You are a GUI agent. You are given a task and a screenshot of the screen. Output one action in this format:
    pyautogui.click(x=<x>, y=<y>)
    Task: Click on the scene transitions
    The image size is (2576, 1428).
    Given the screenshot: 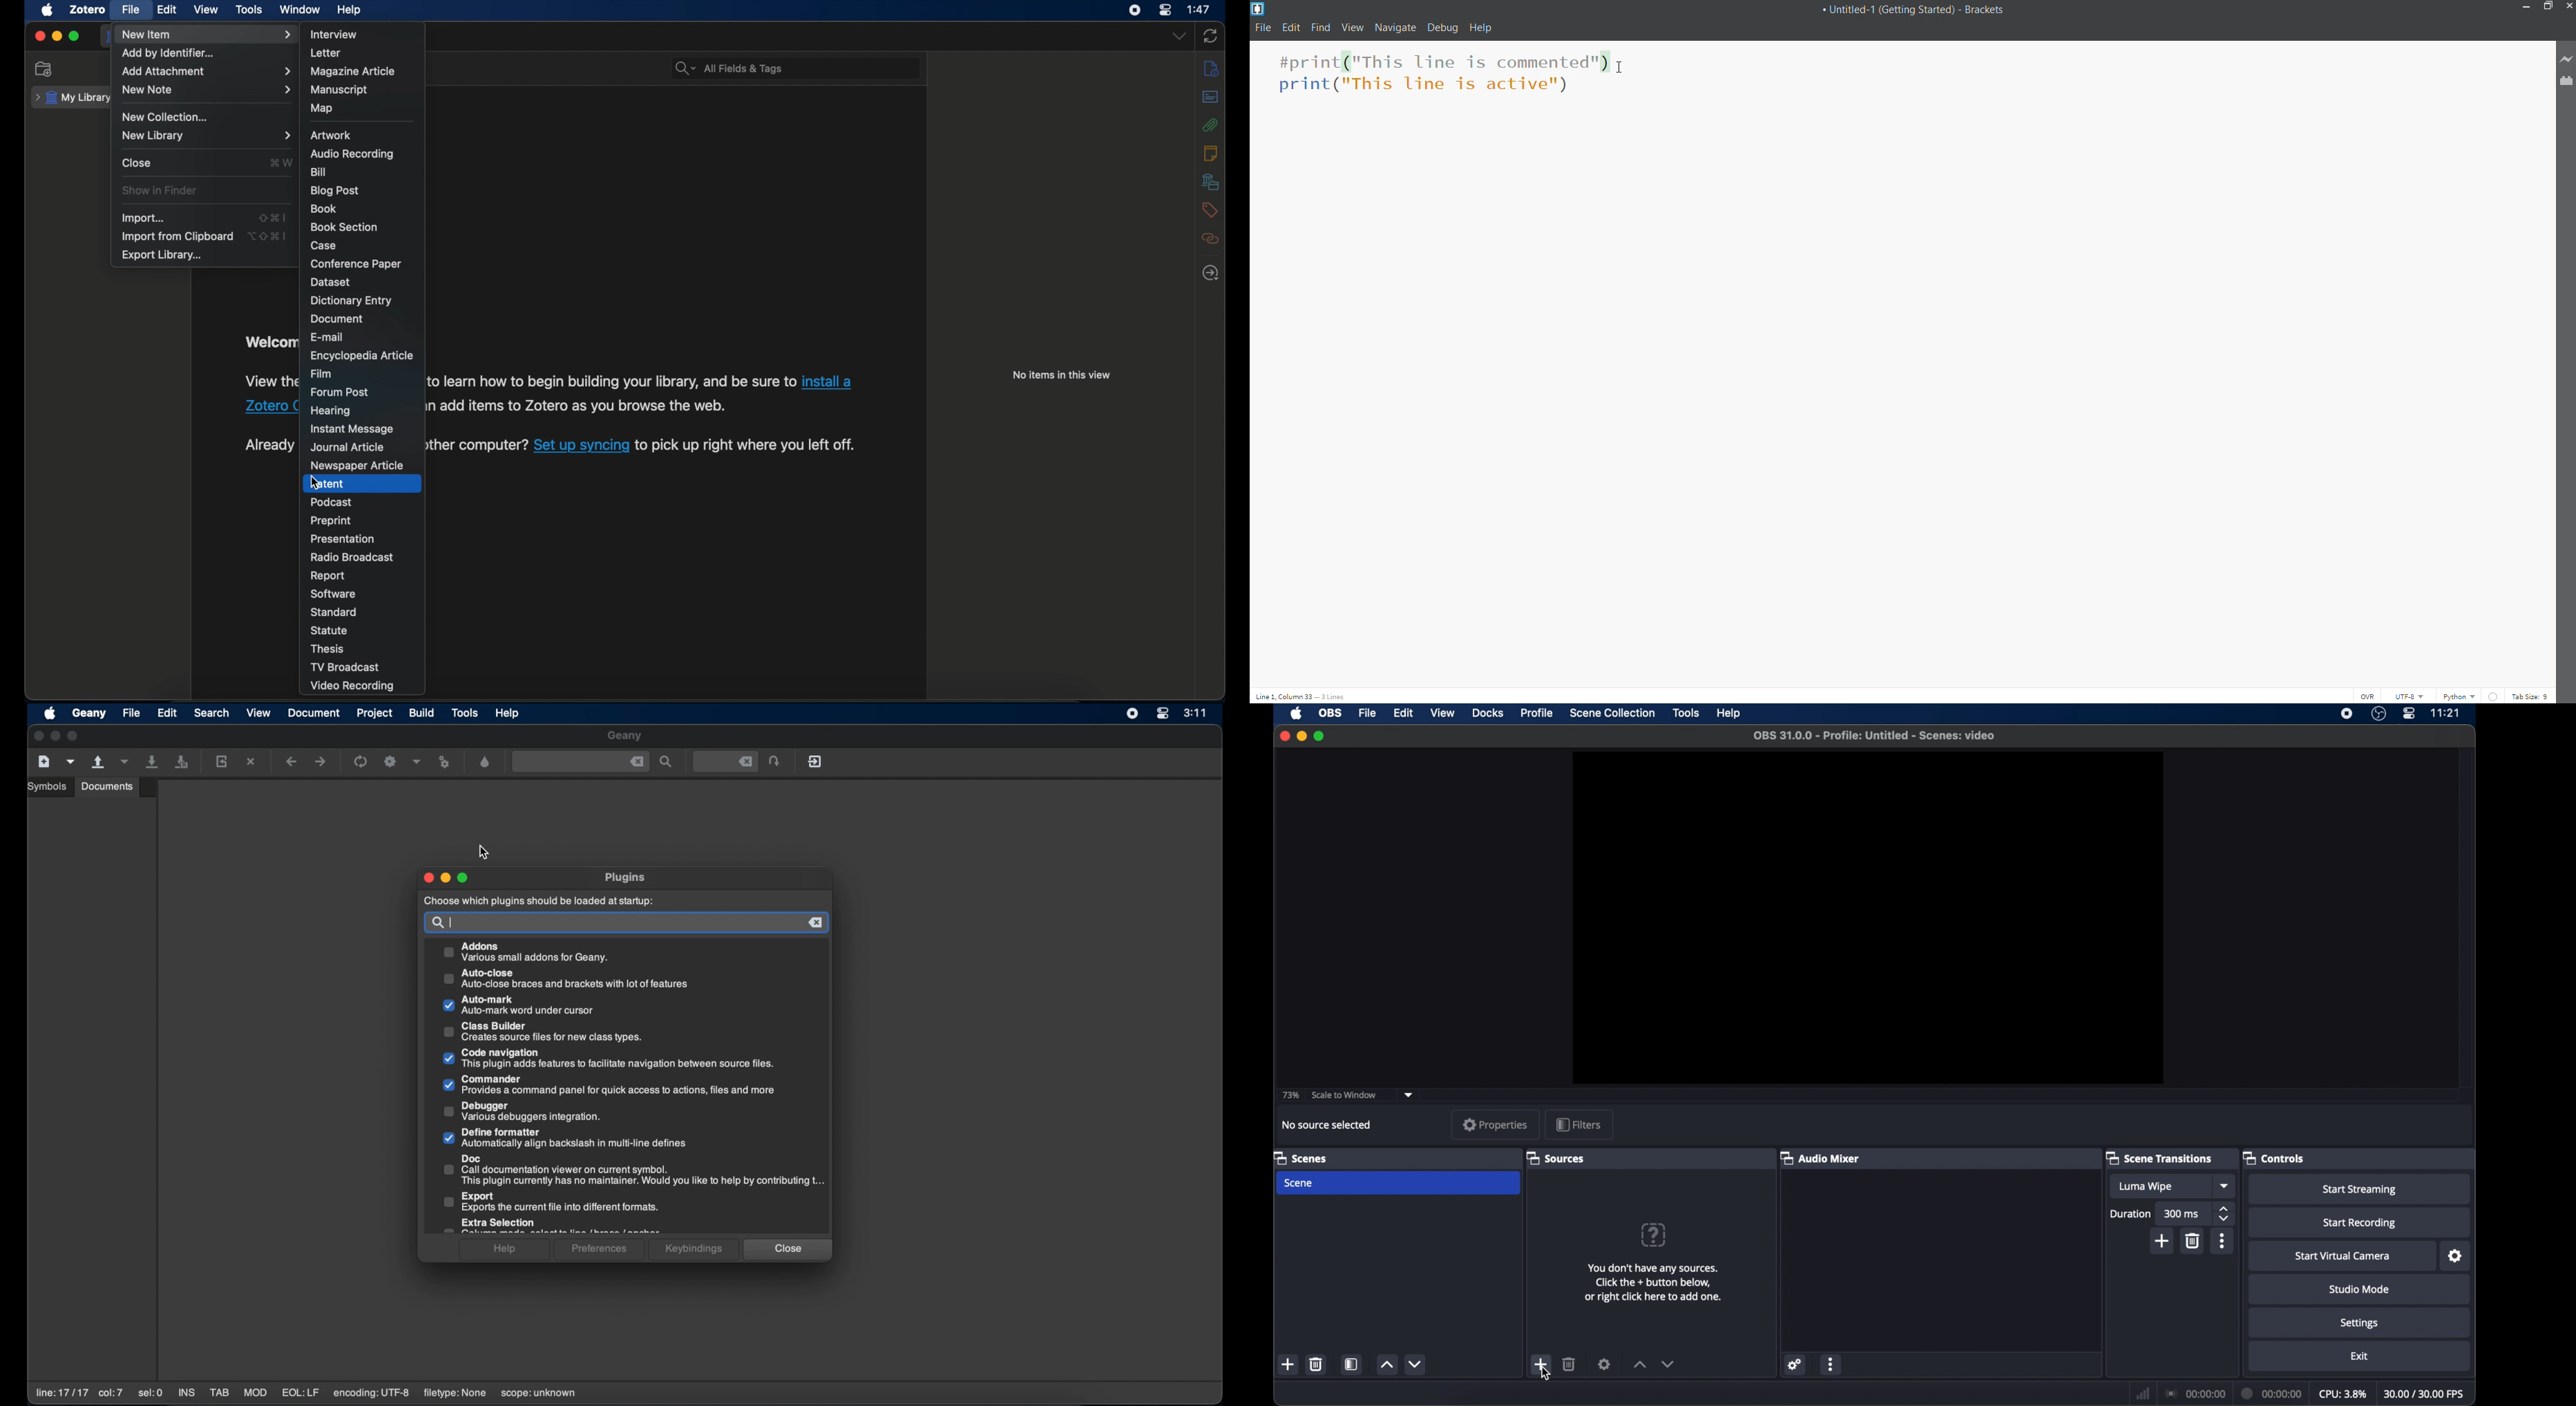 What is the action you would take?
    pyautogui.click(x=2160, y=1158)
    